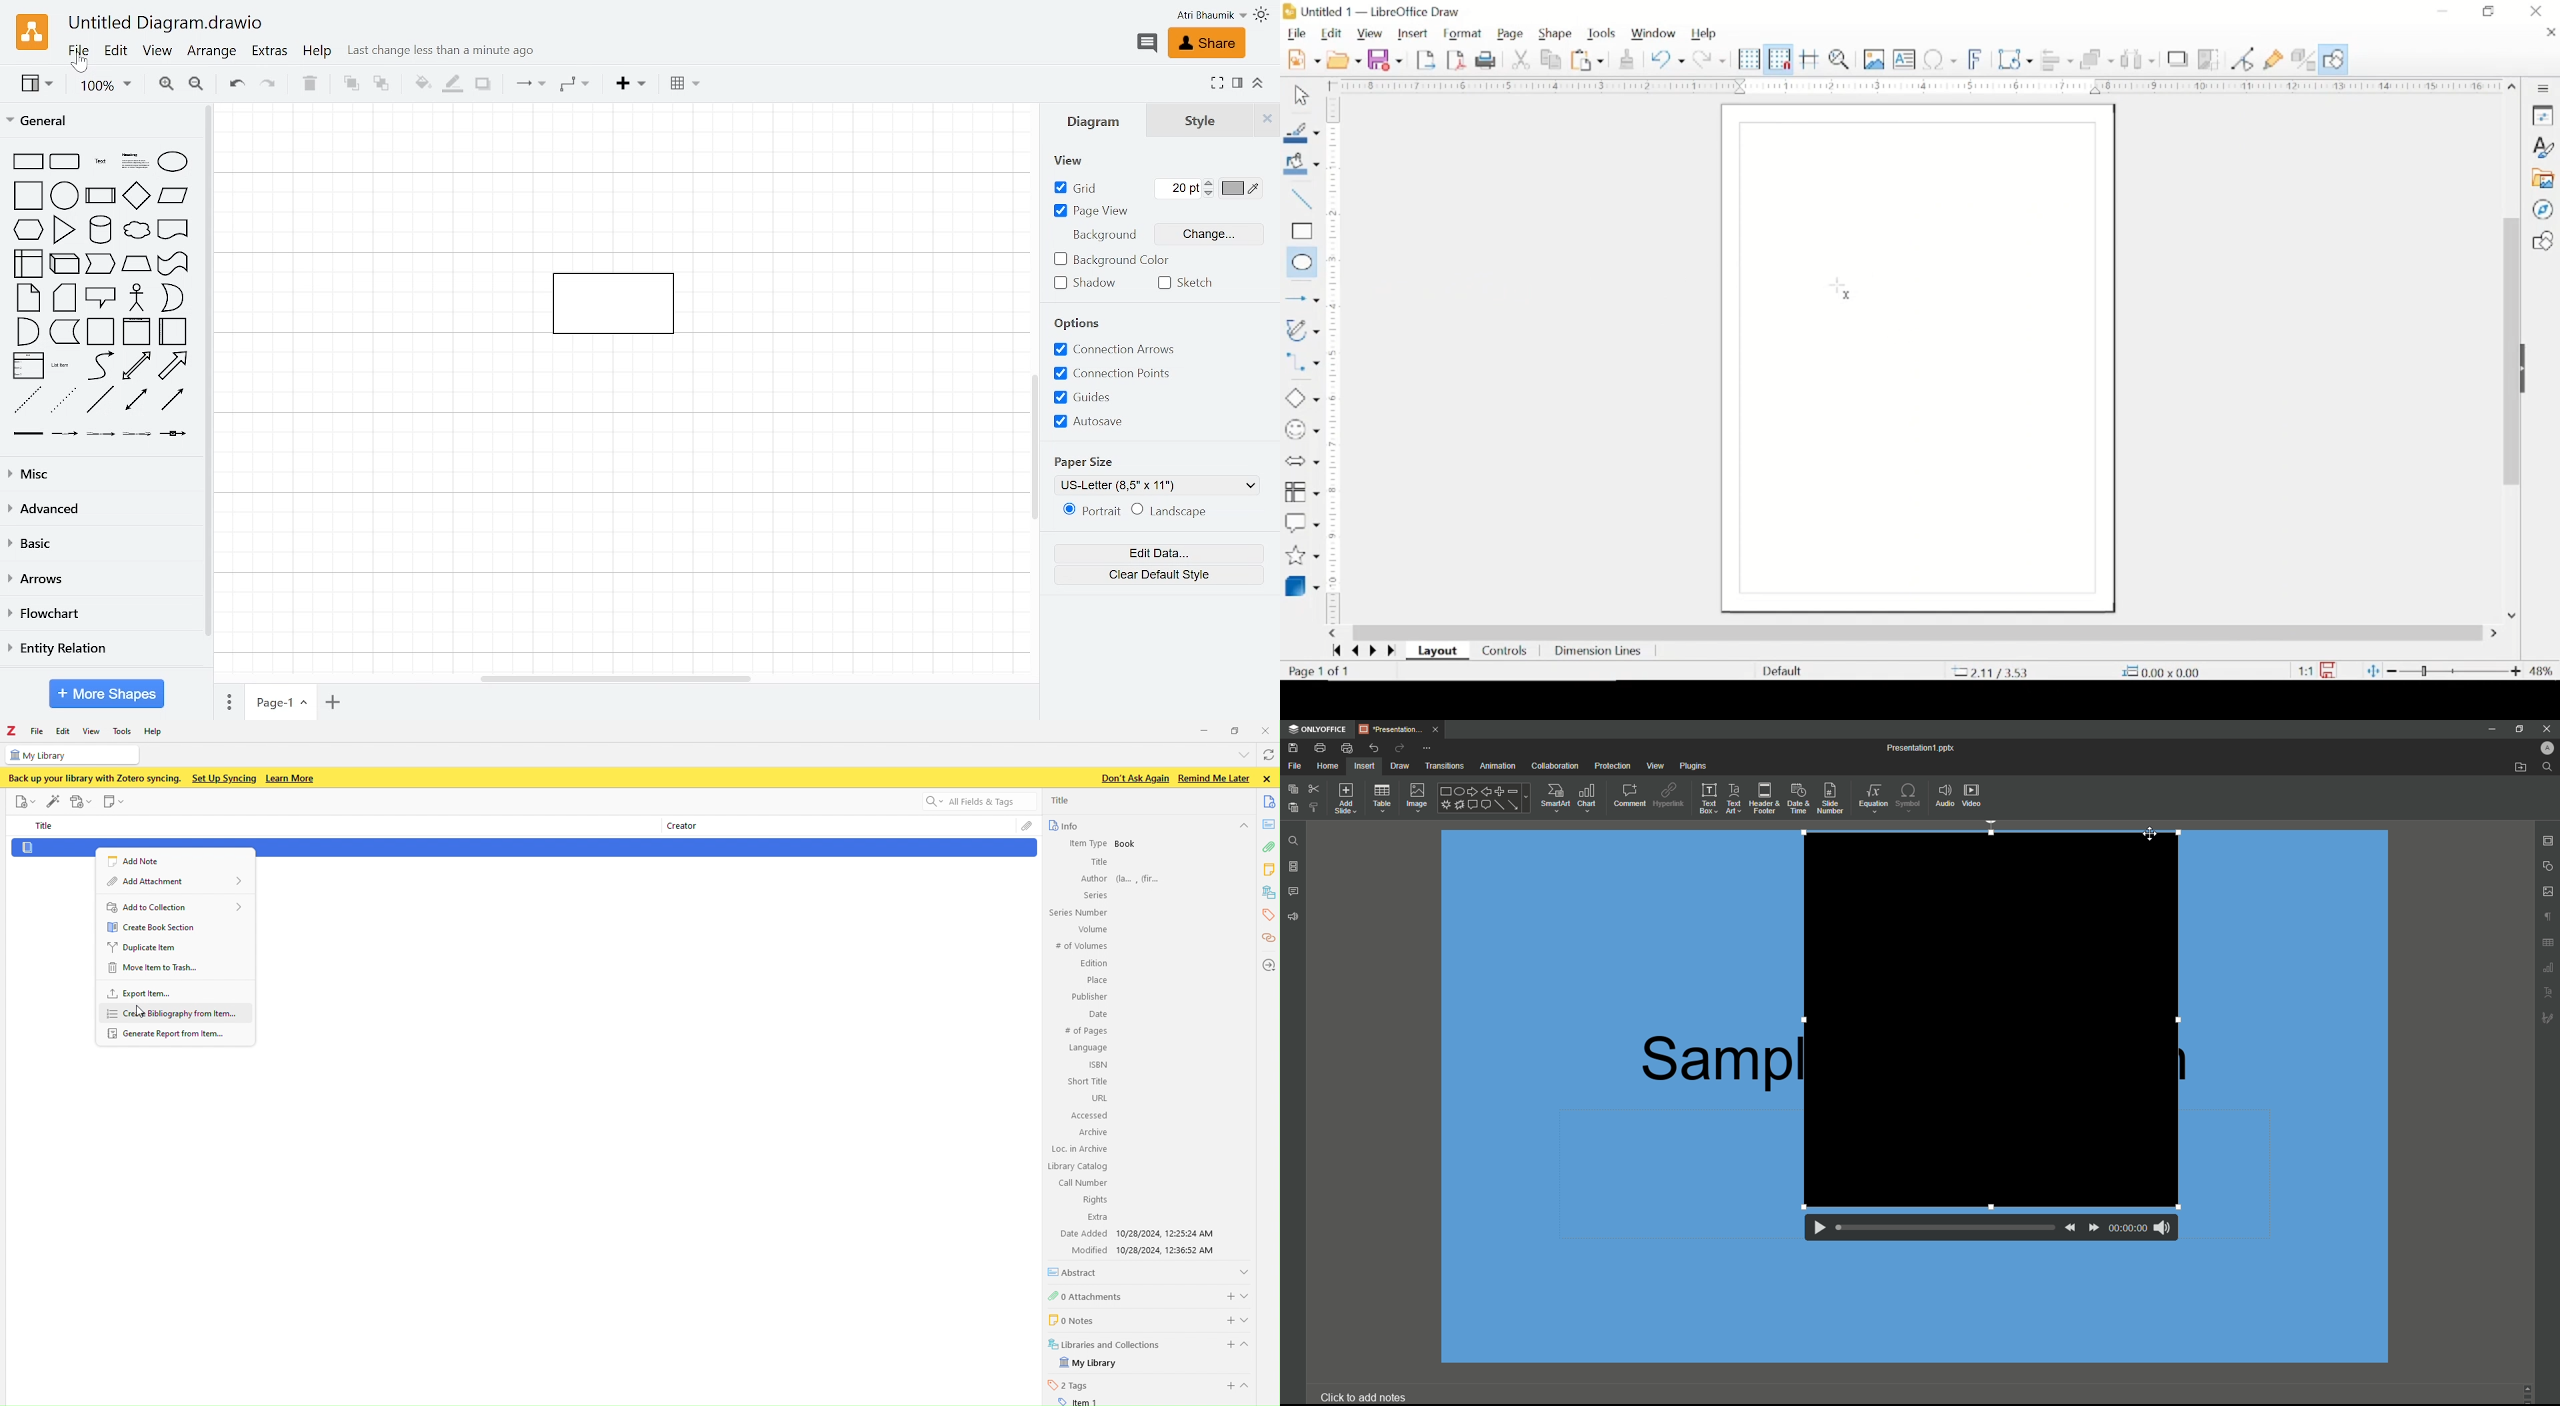 The width and height of the screenshot is (2576, 1428). What do you see at coordinates (2373, 671) in the screenshot?
I see `fit page to current window` at bounding box center [2373, 671].